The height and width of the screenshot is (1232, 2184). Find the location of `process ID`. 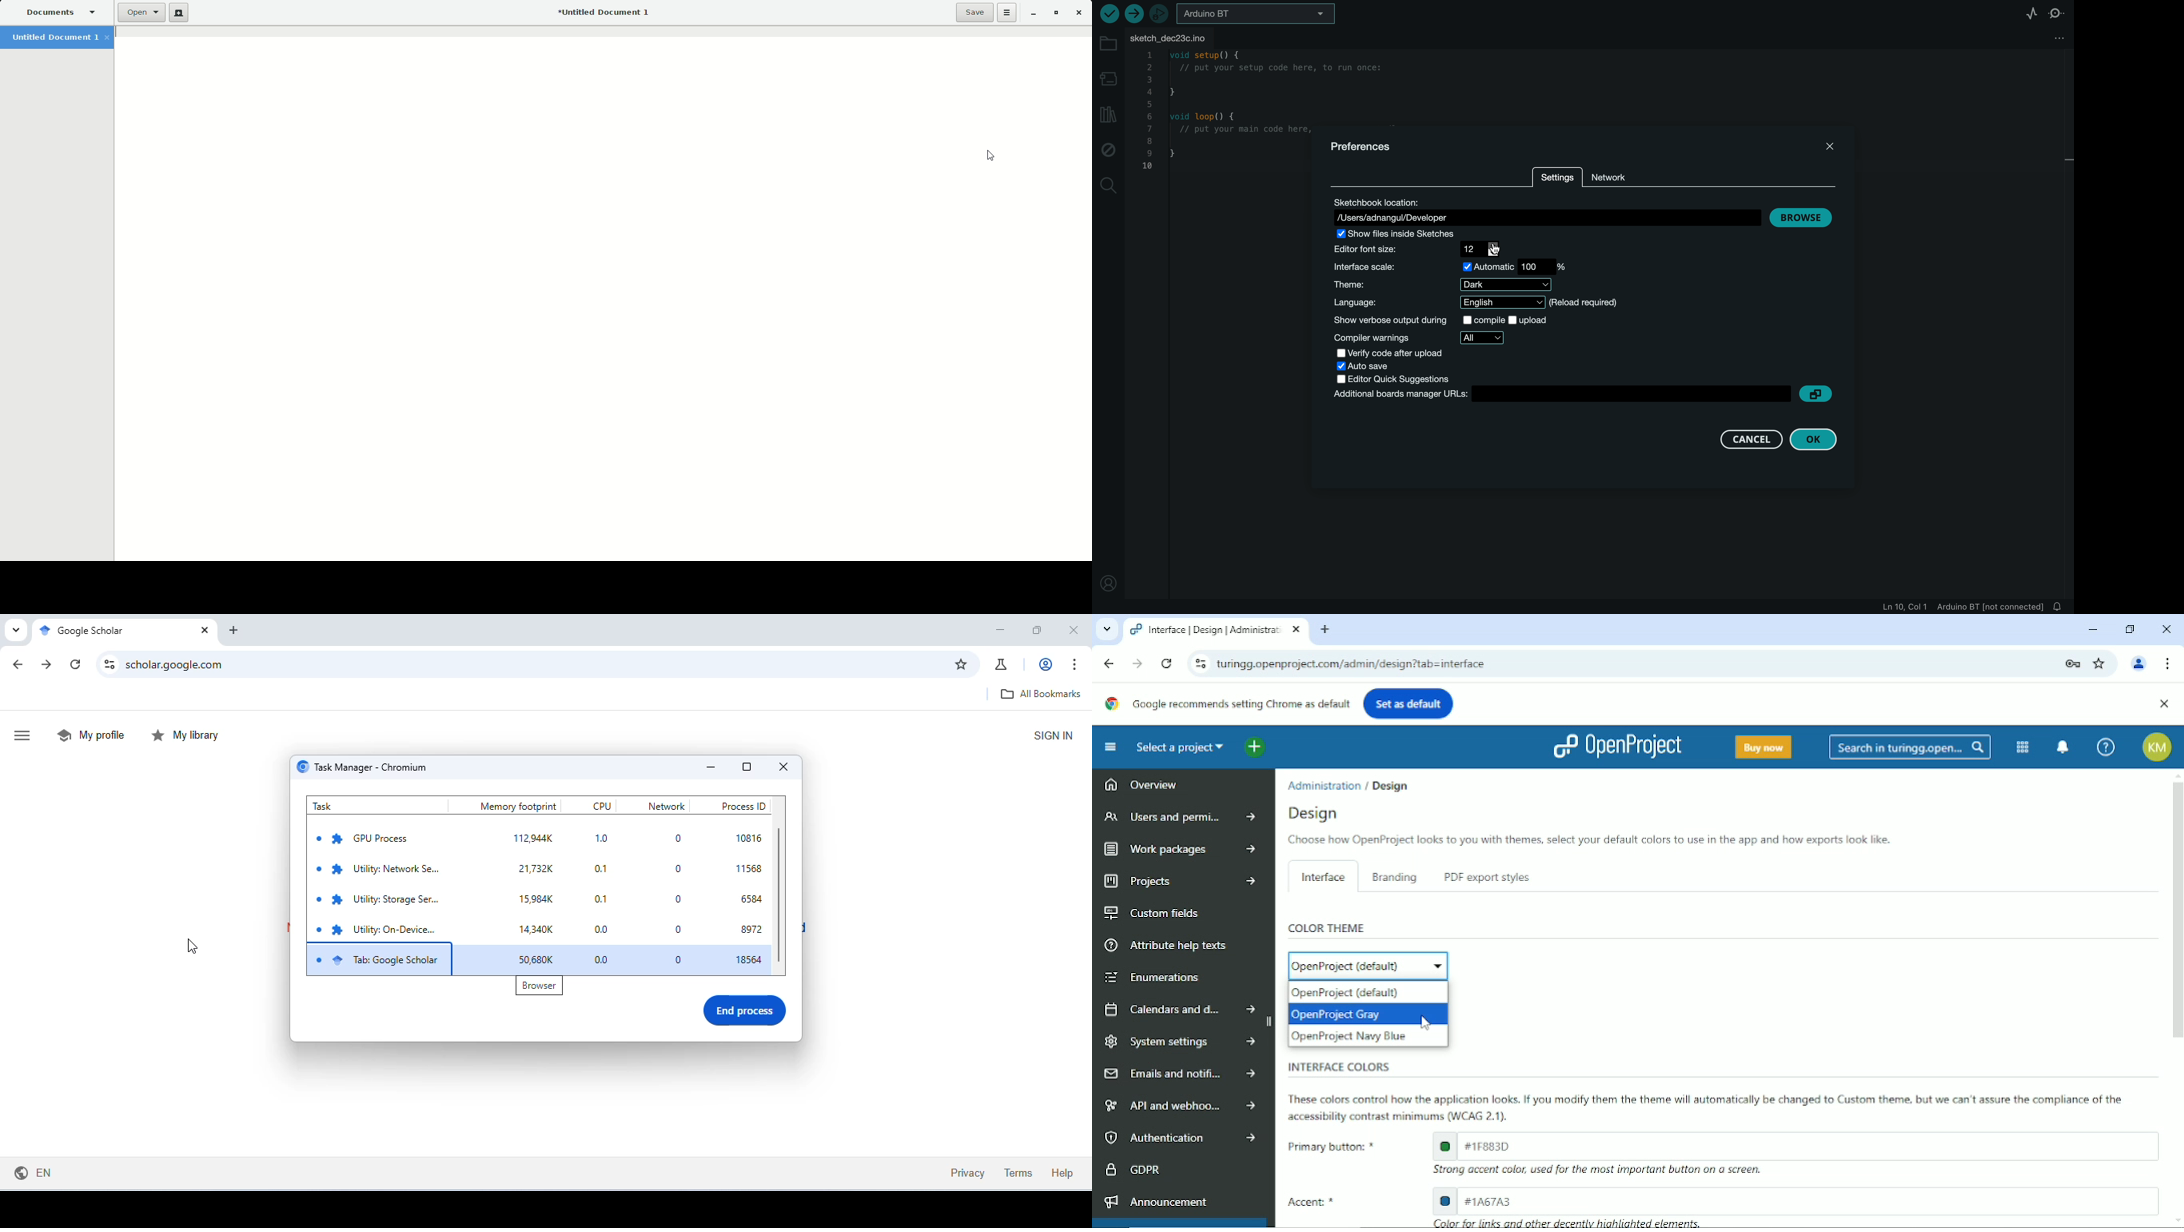

process ID is located at coordinates (741, 805).